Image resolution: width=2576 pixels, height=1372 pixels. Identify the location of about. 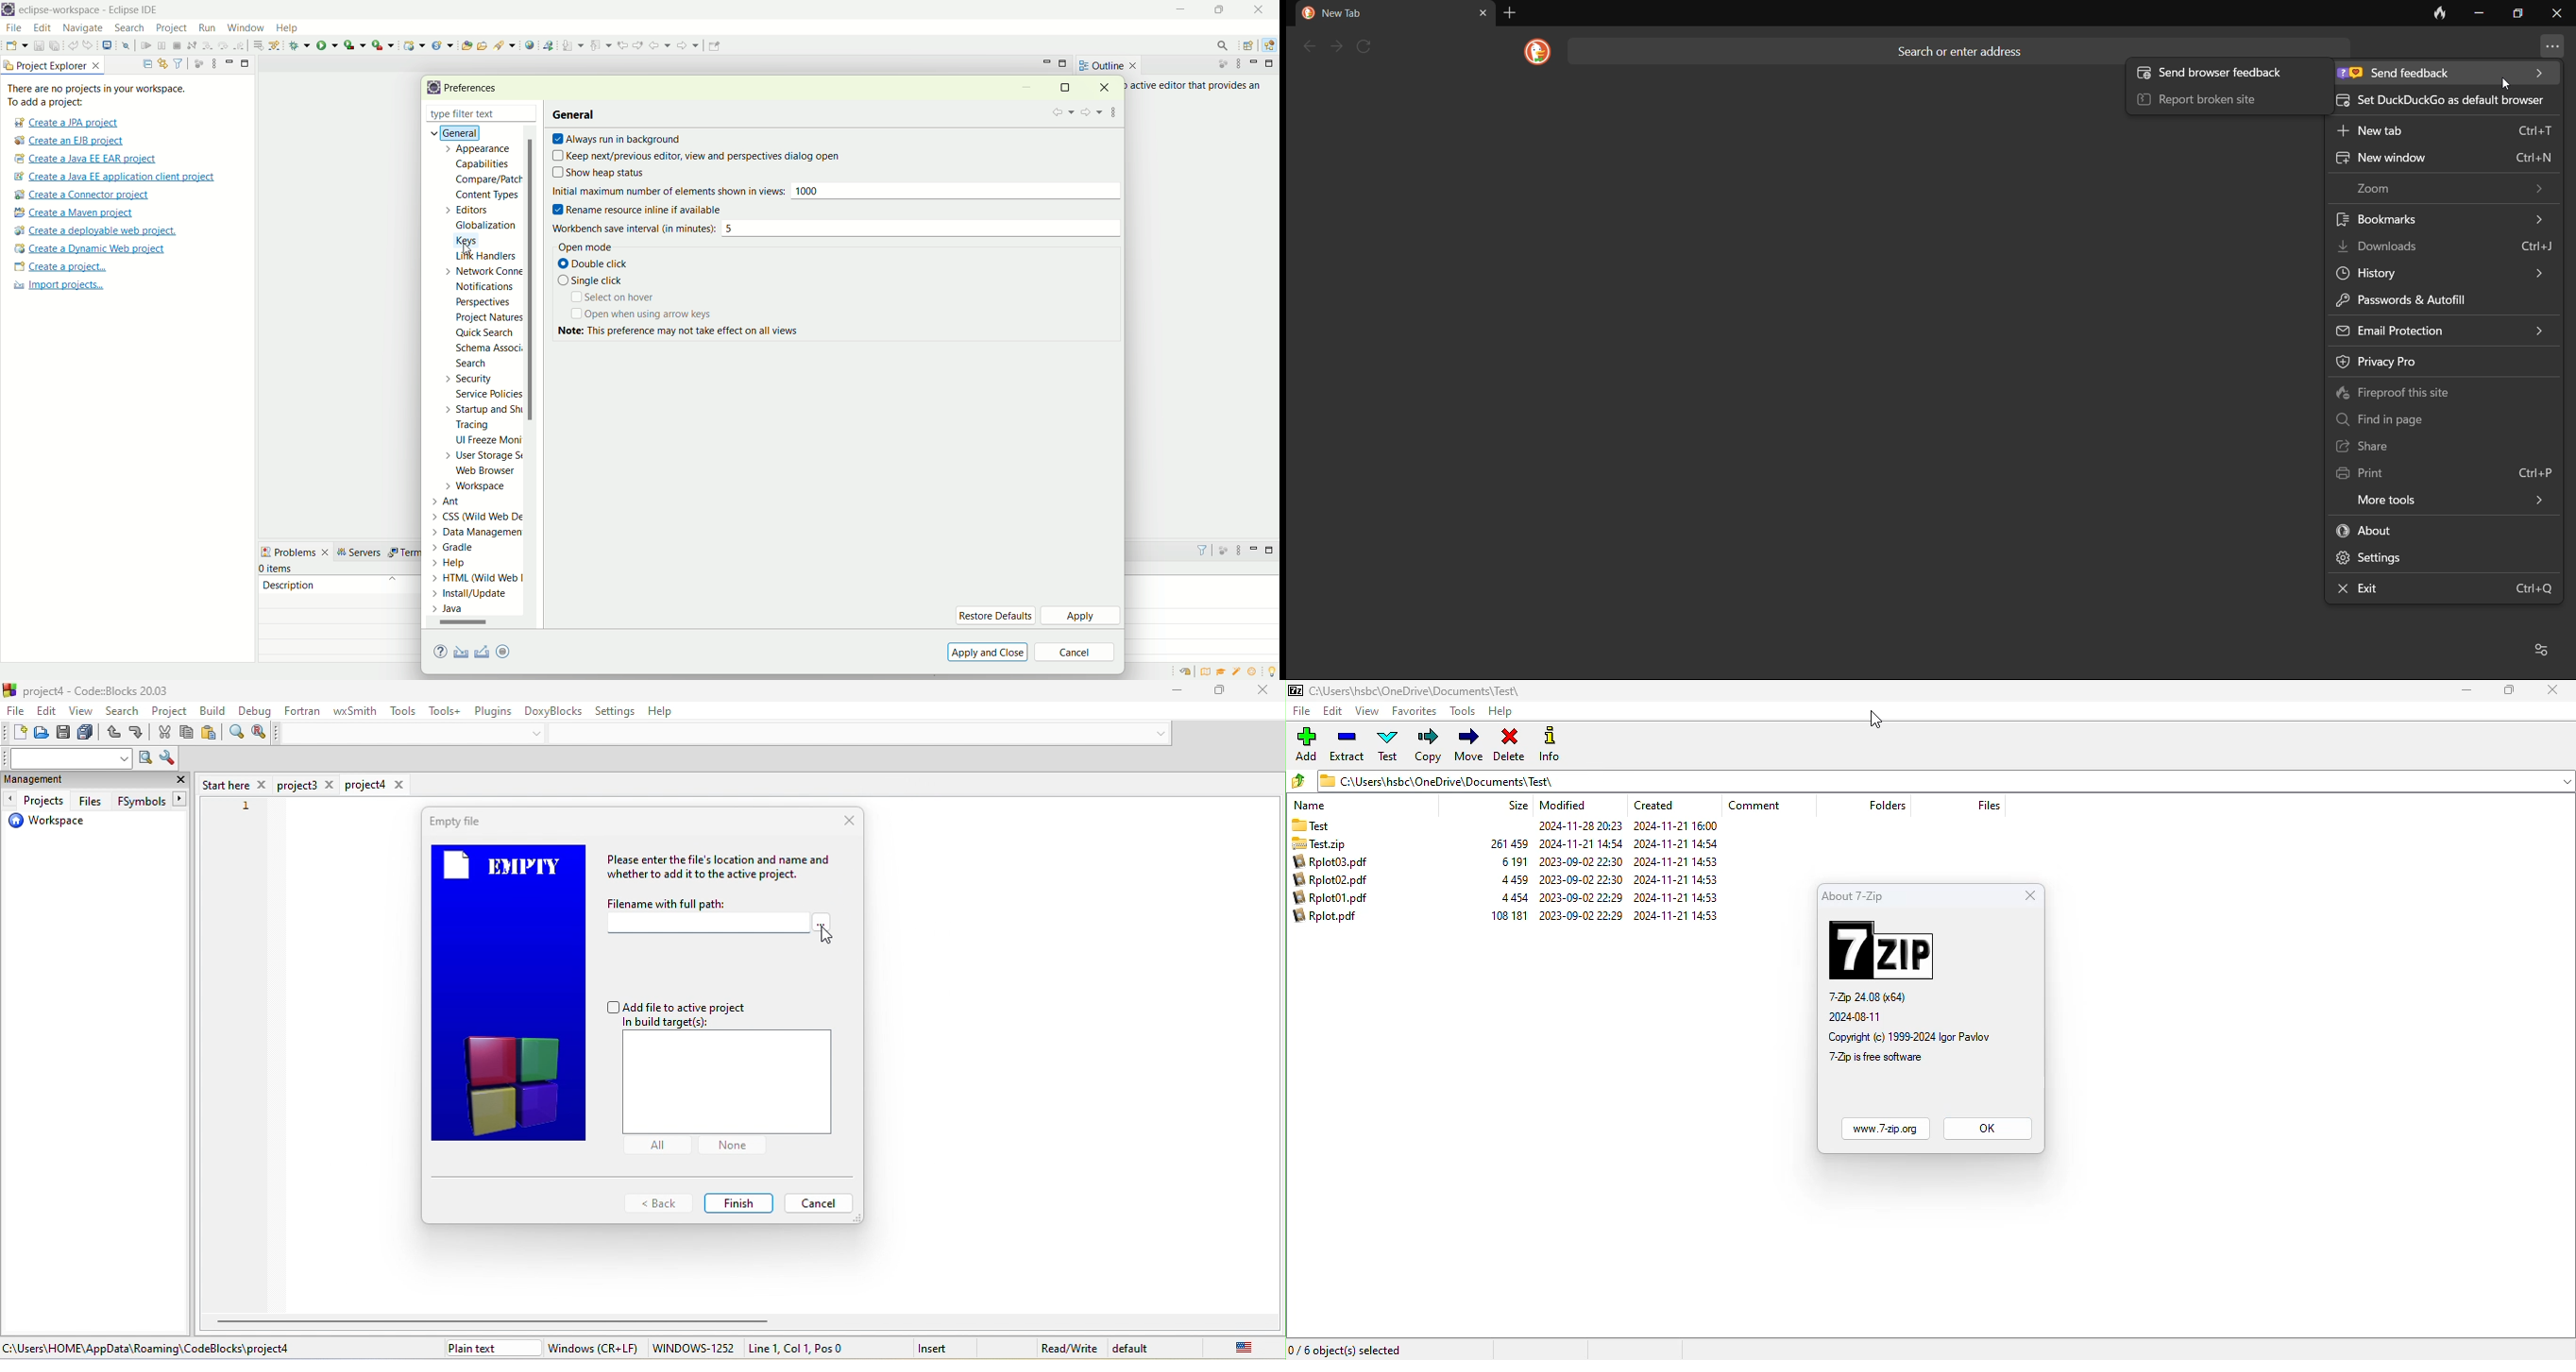
(2427, 530).